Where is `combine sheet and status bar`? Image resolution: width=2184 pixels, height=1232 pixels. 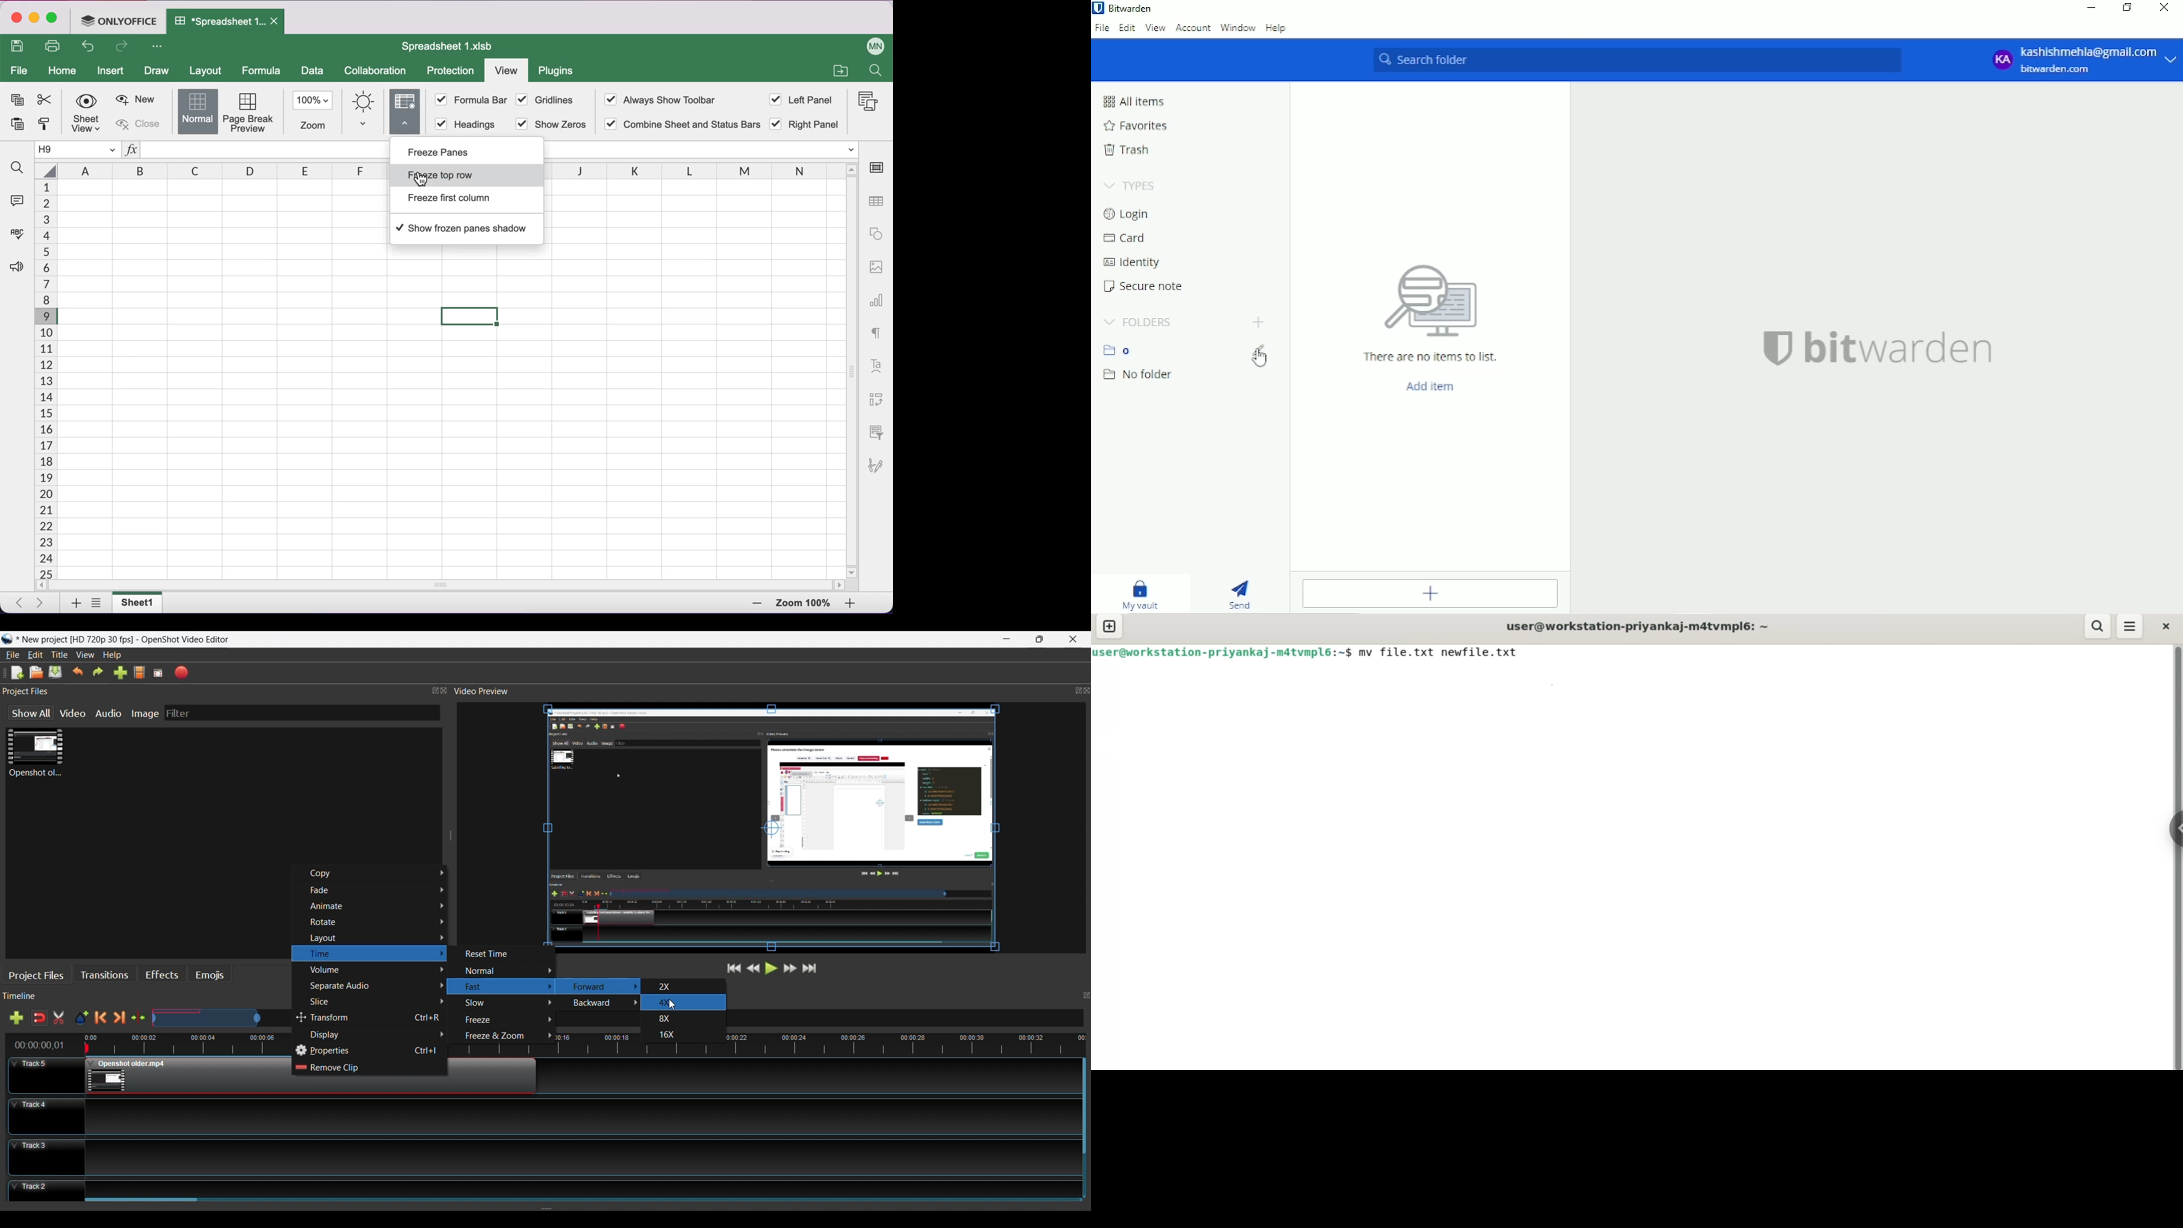
combine sheet and status bar is located at coordinates (680, 125).